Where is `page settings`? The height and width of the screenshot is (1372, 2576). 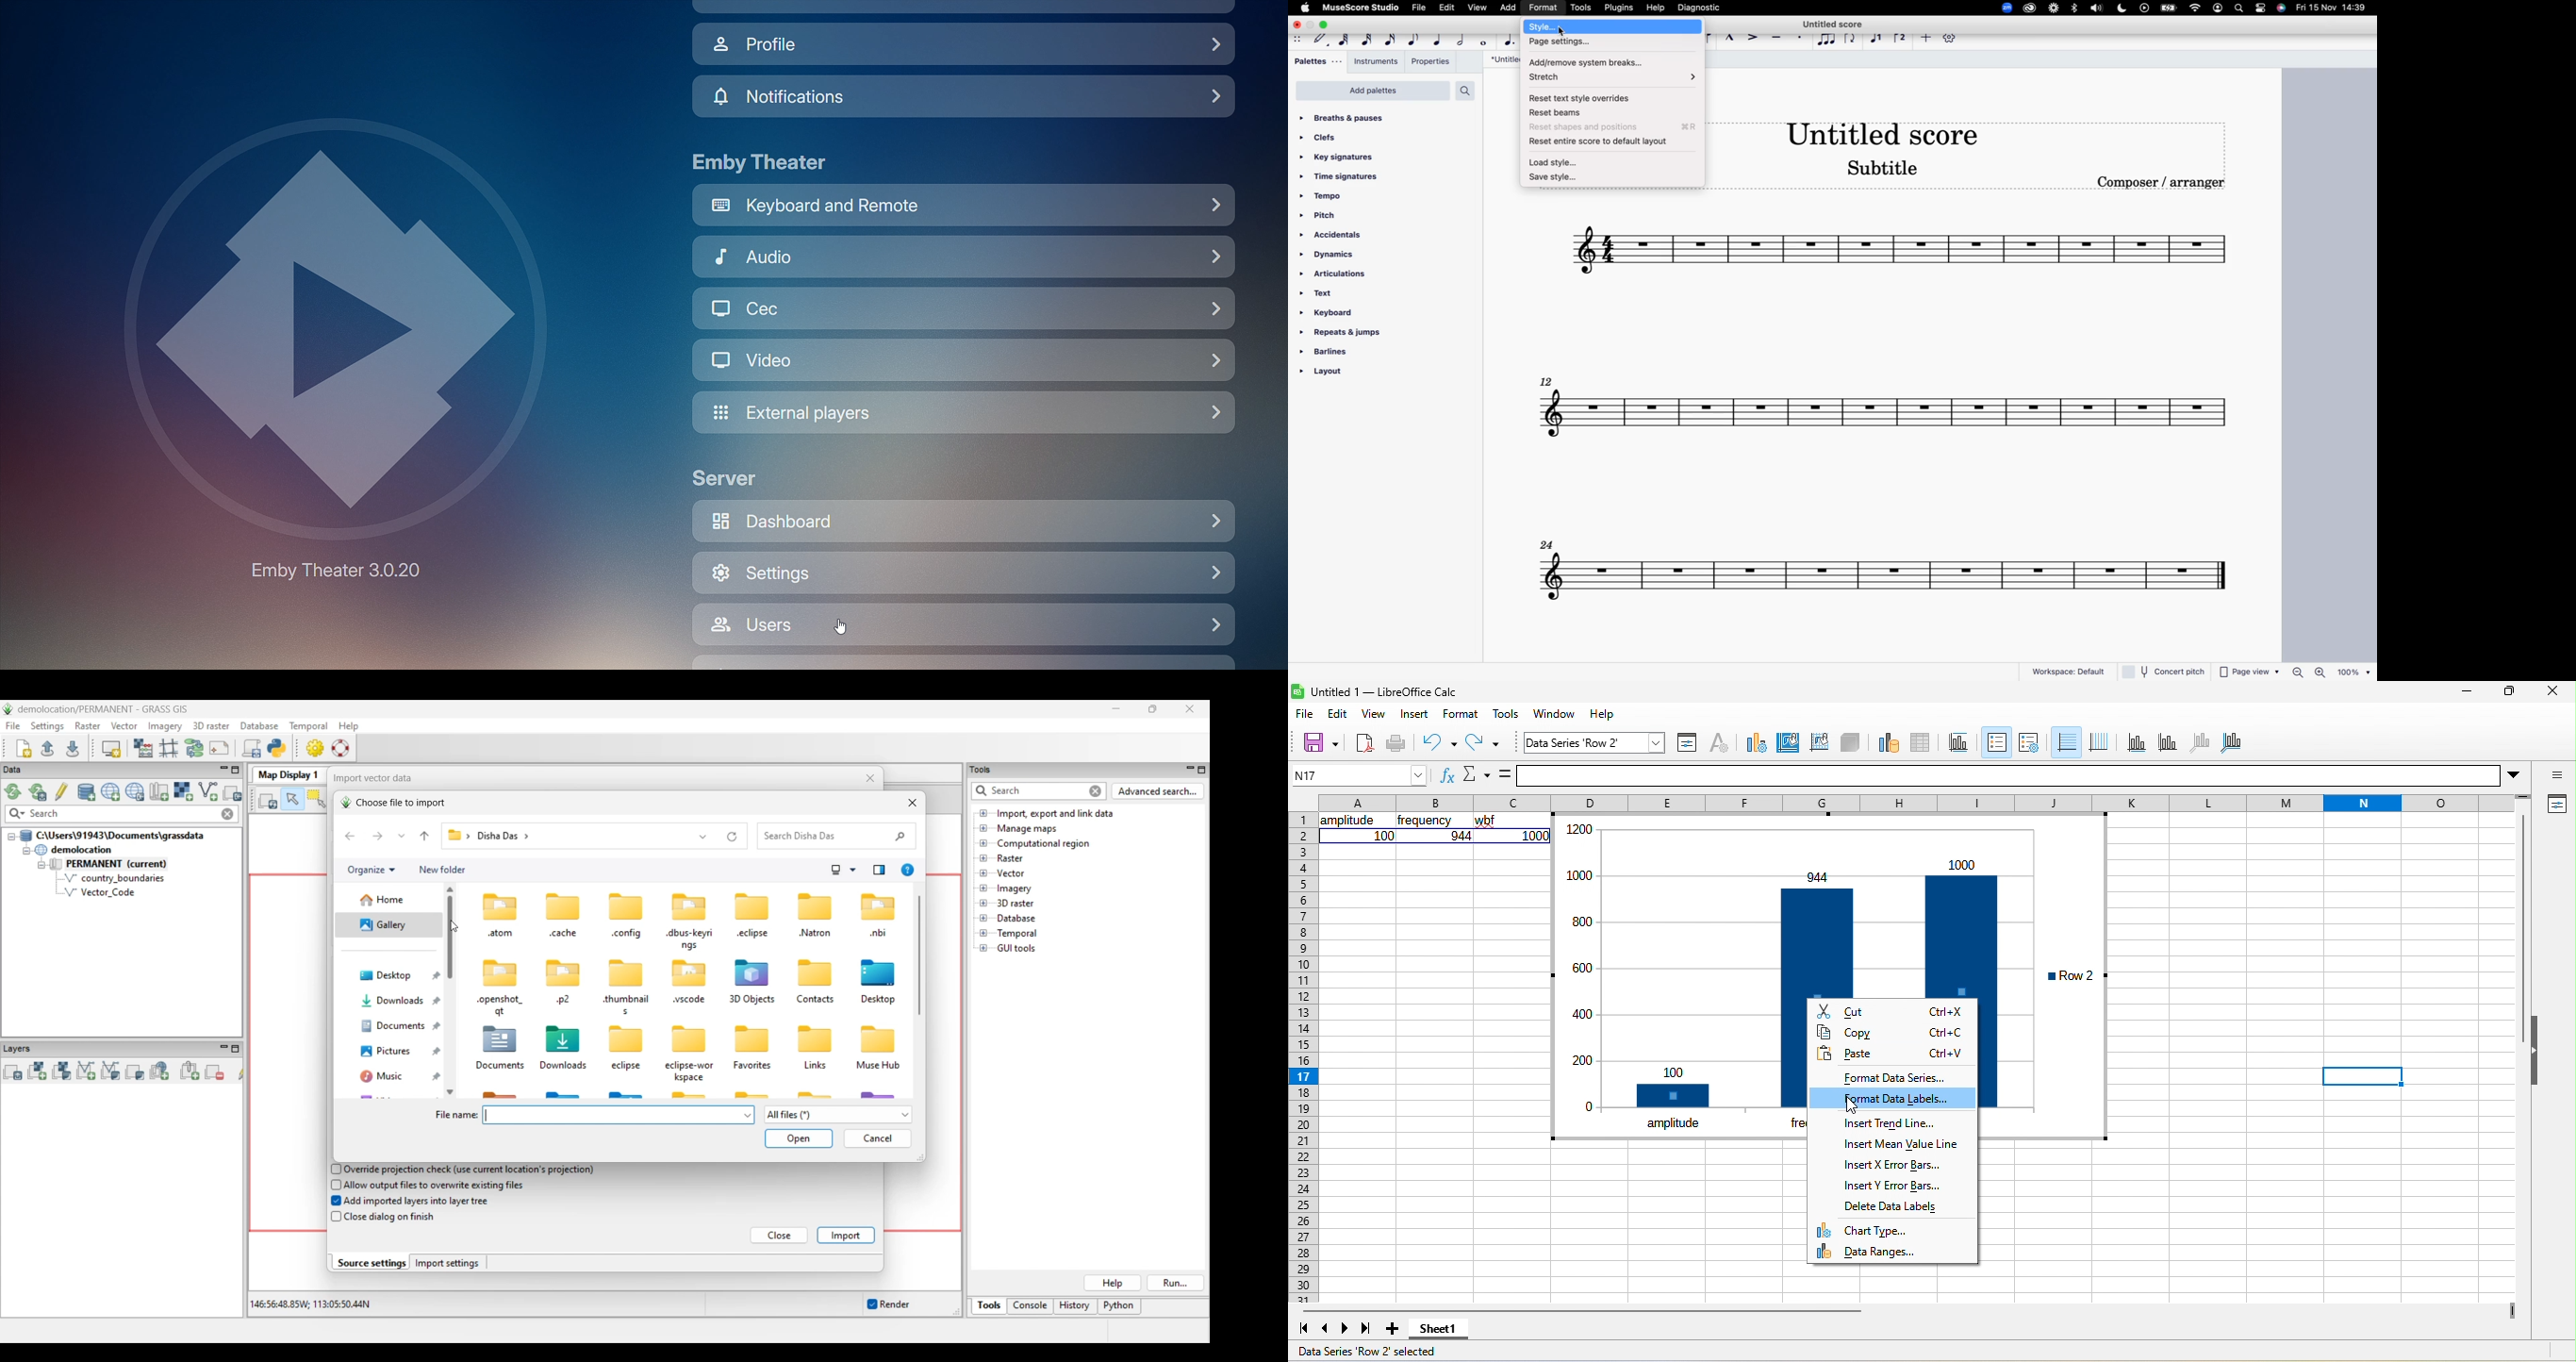 page settings is located at coordinates (1608, 43).